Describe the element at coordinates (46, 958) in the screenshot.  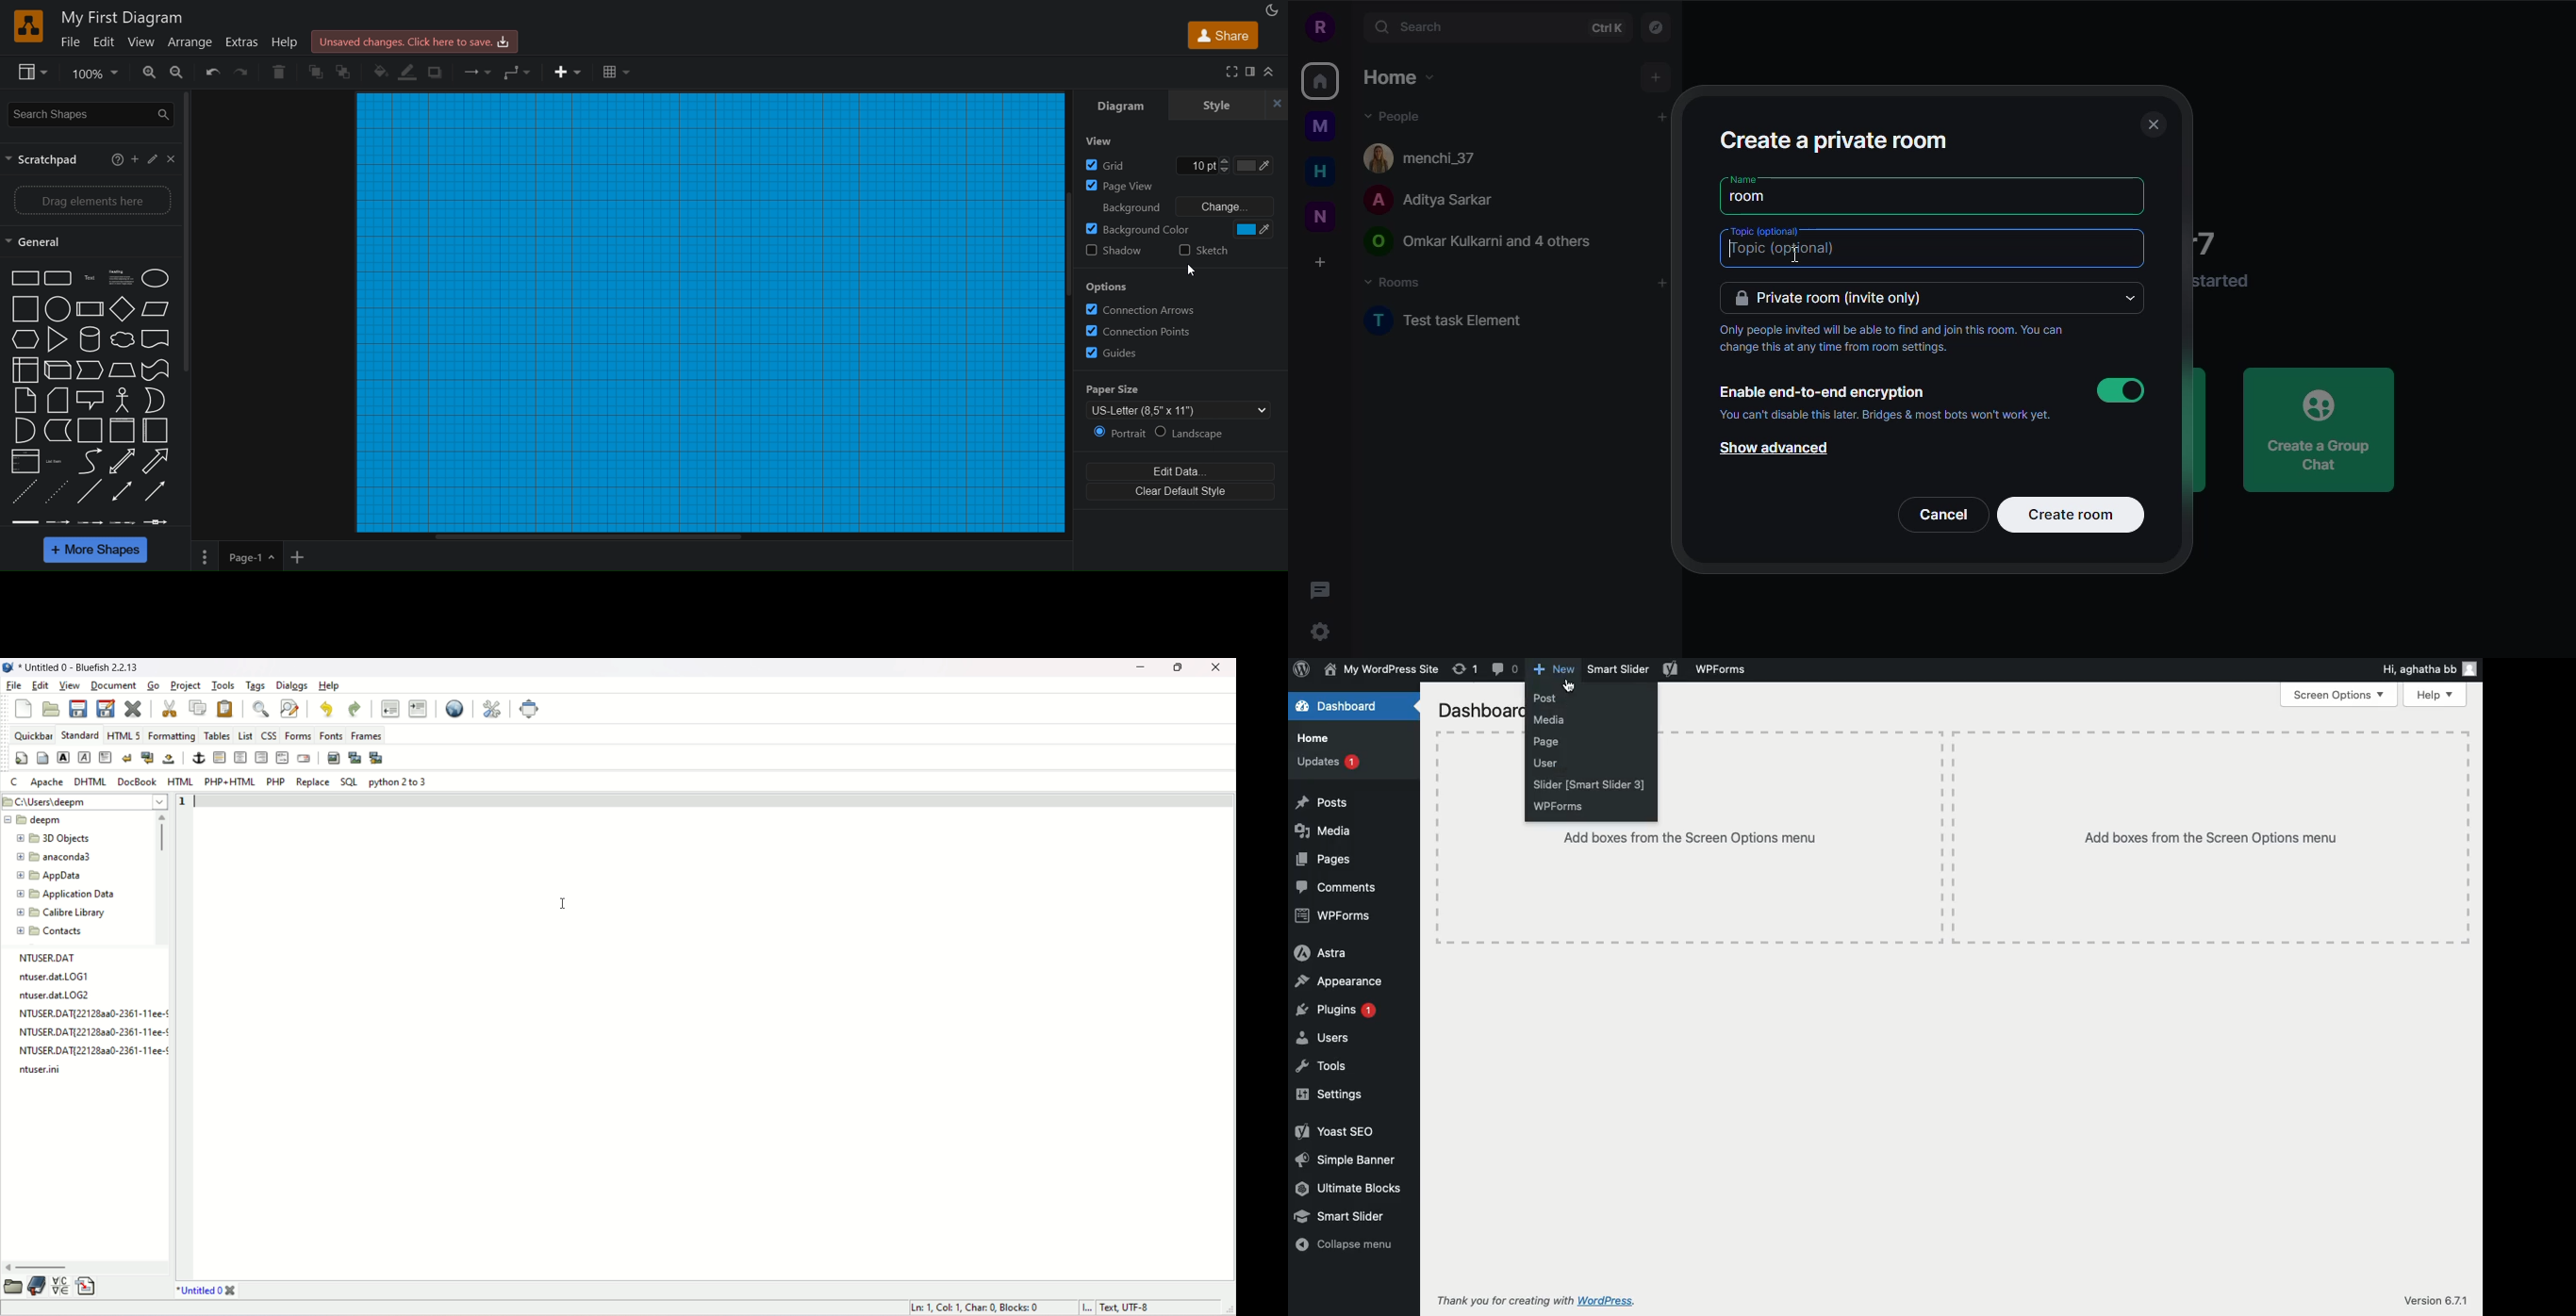
I see `file name` at that location.